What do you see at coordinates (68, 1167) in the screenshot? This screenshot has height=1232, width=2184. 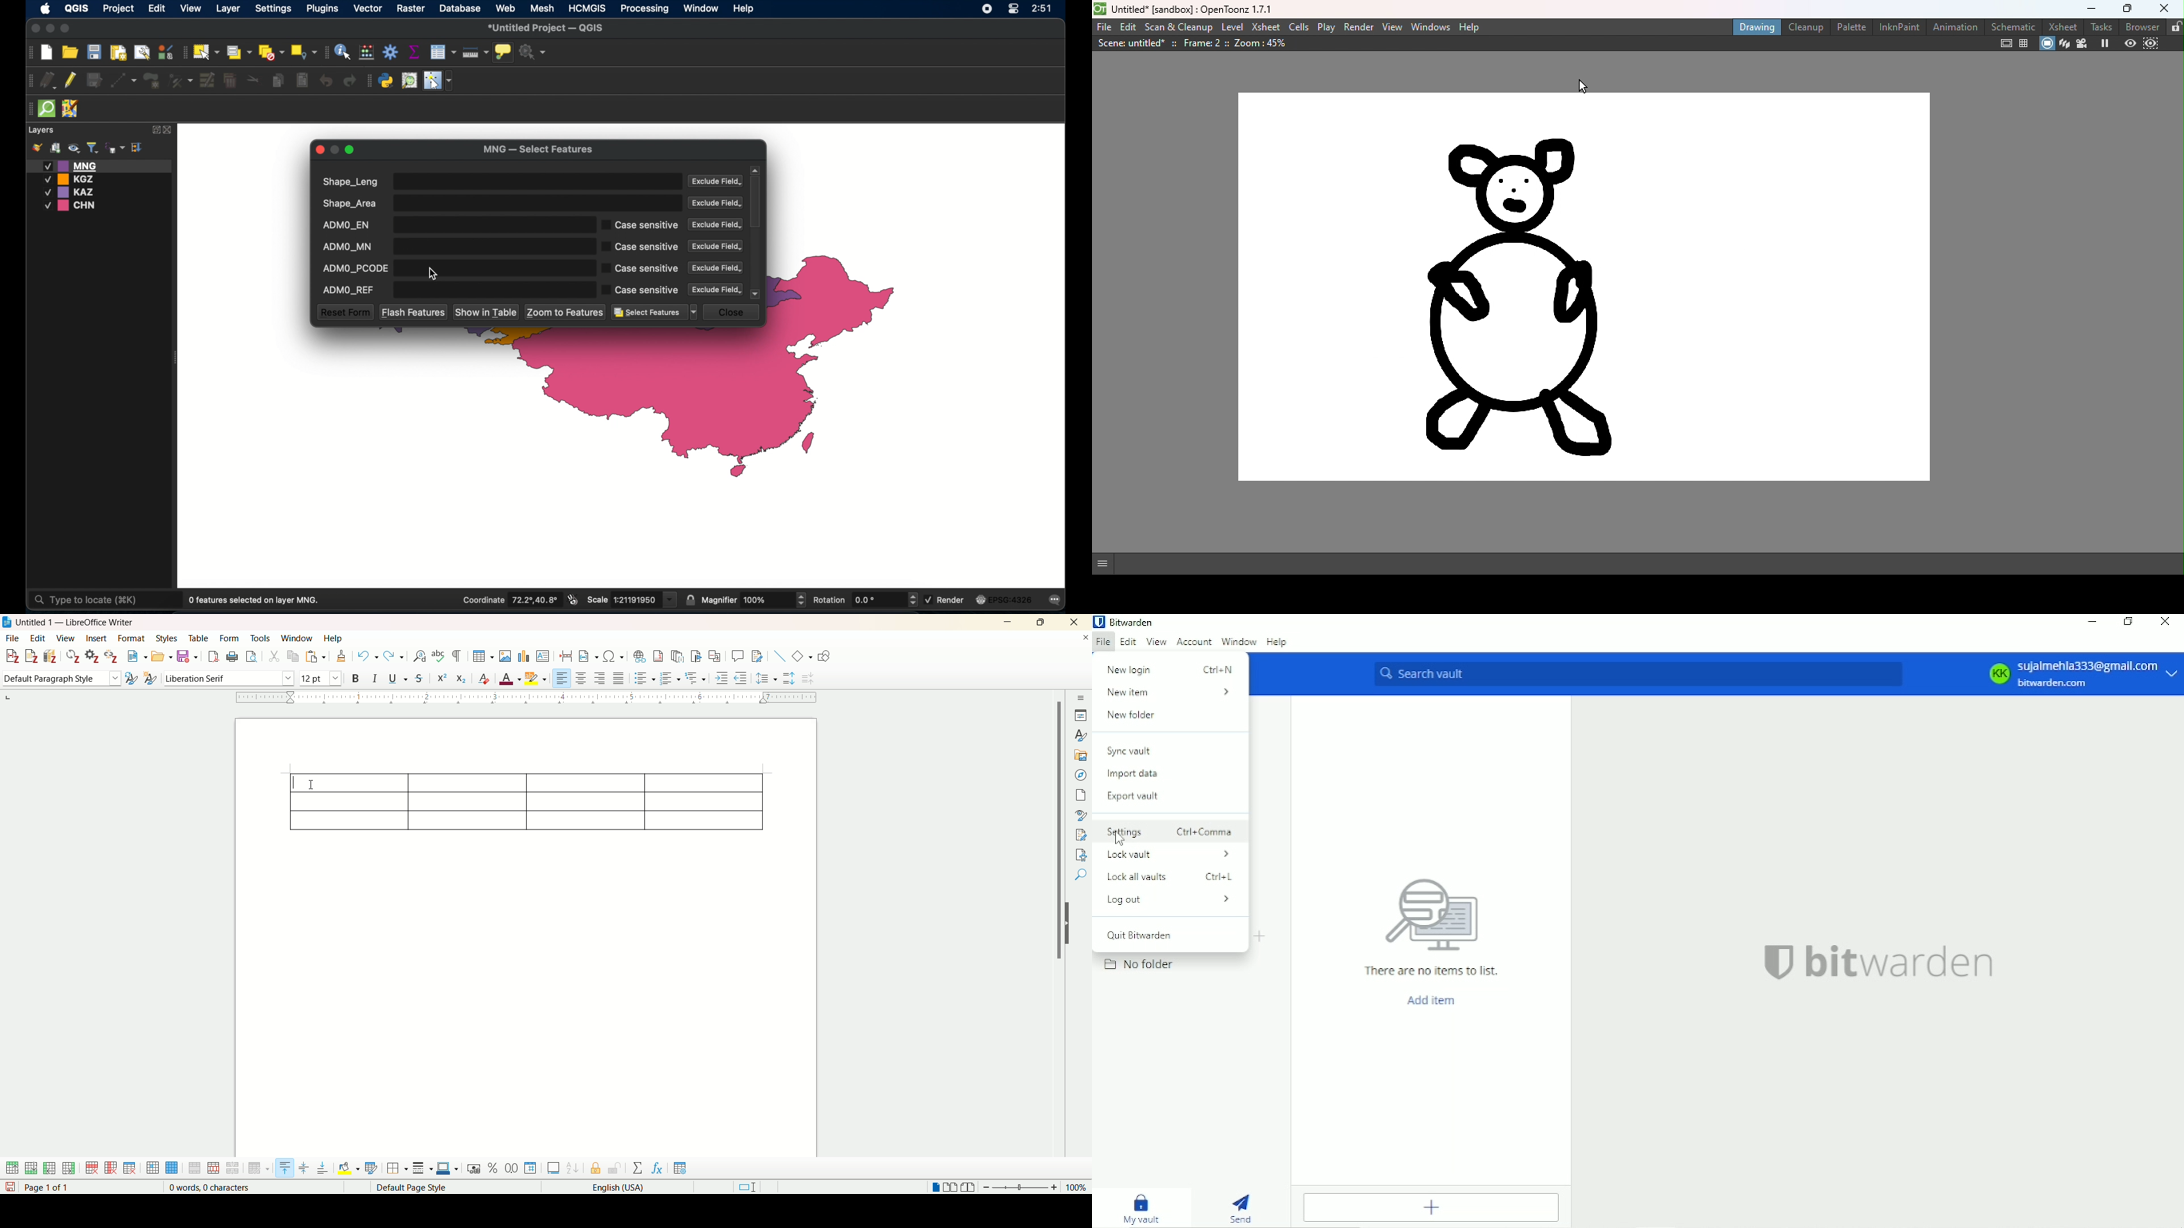 I see `insert column after` at bounding box center [68, 1167].